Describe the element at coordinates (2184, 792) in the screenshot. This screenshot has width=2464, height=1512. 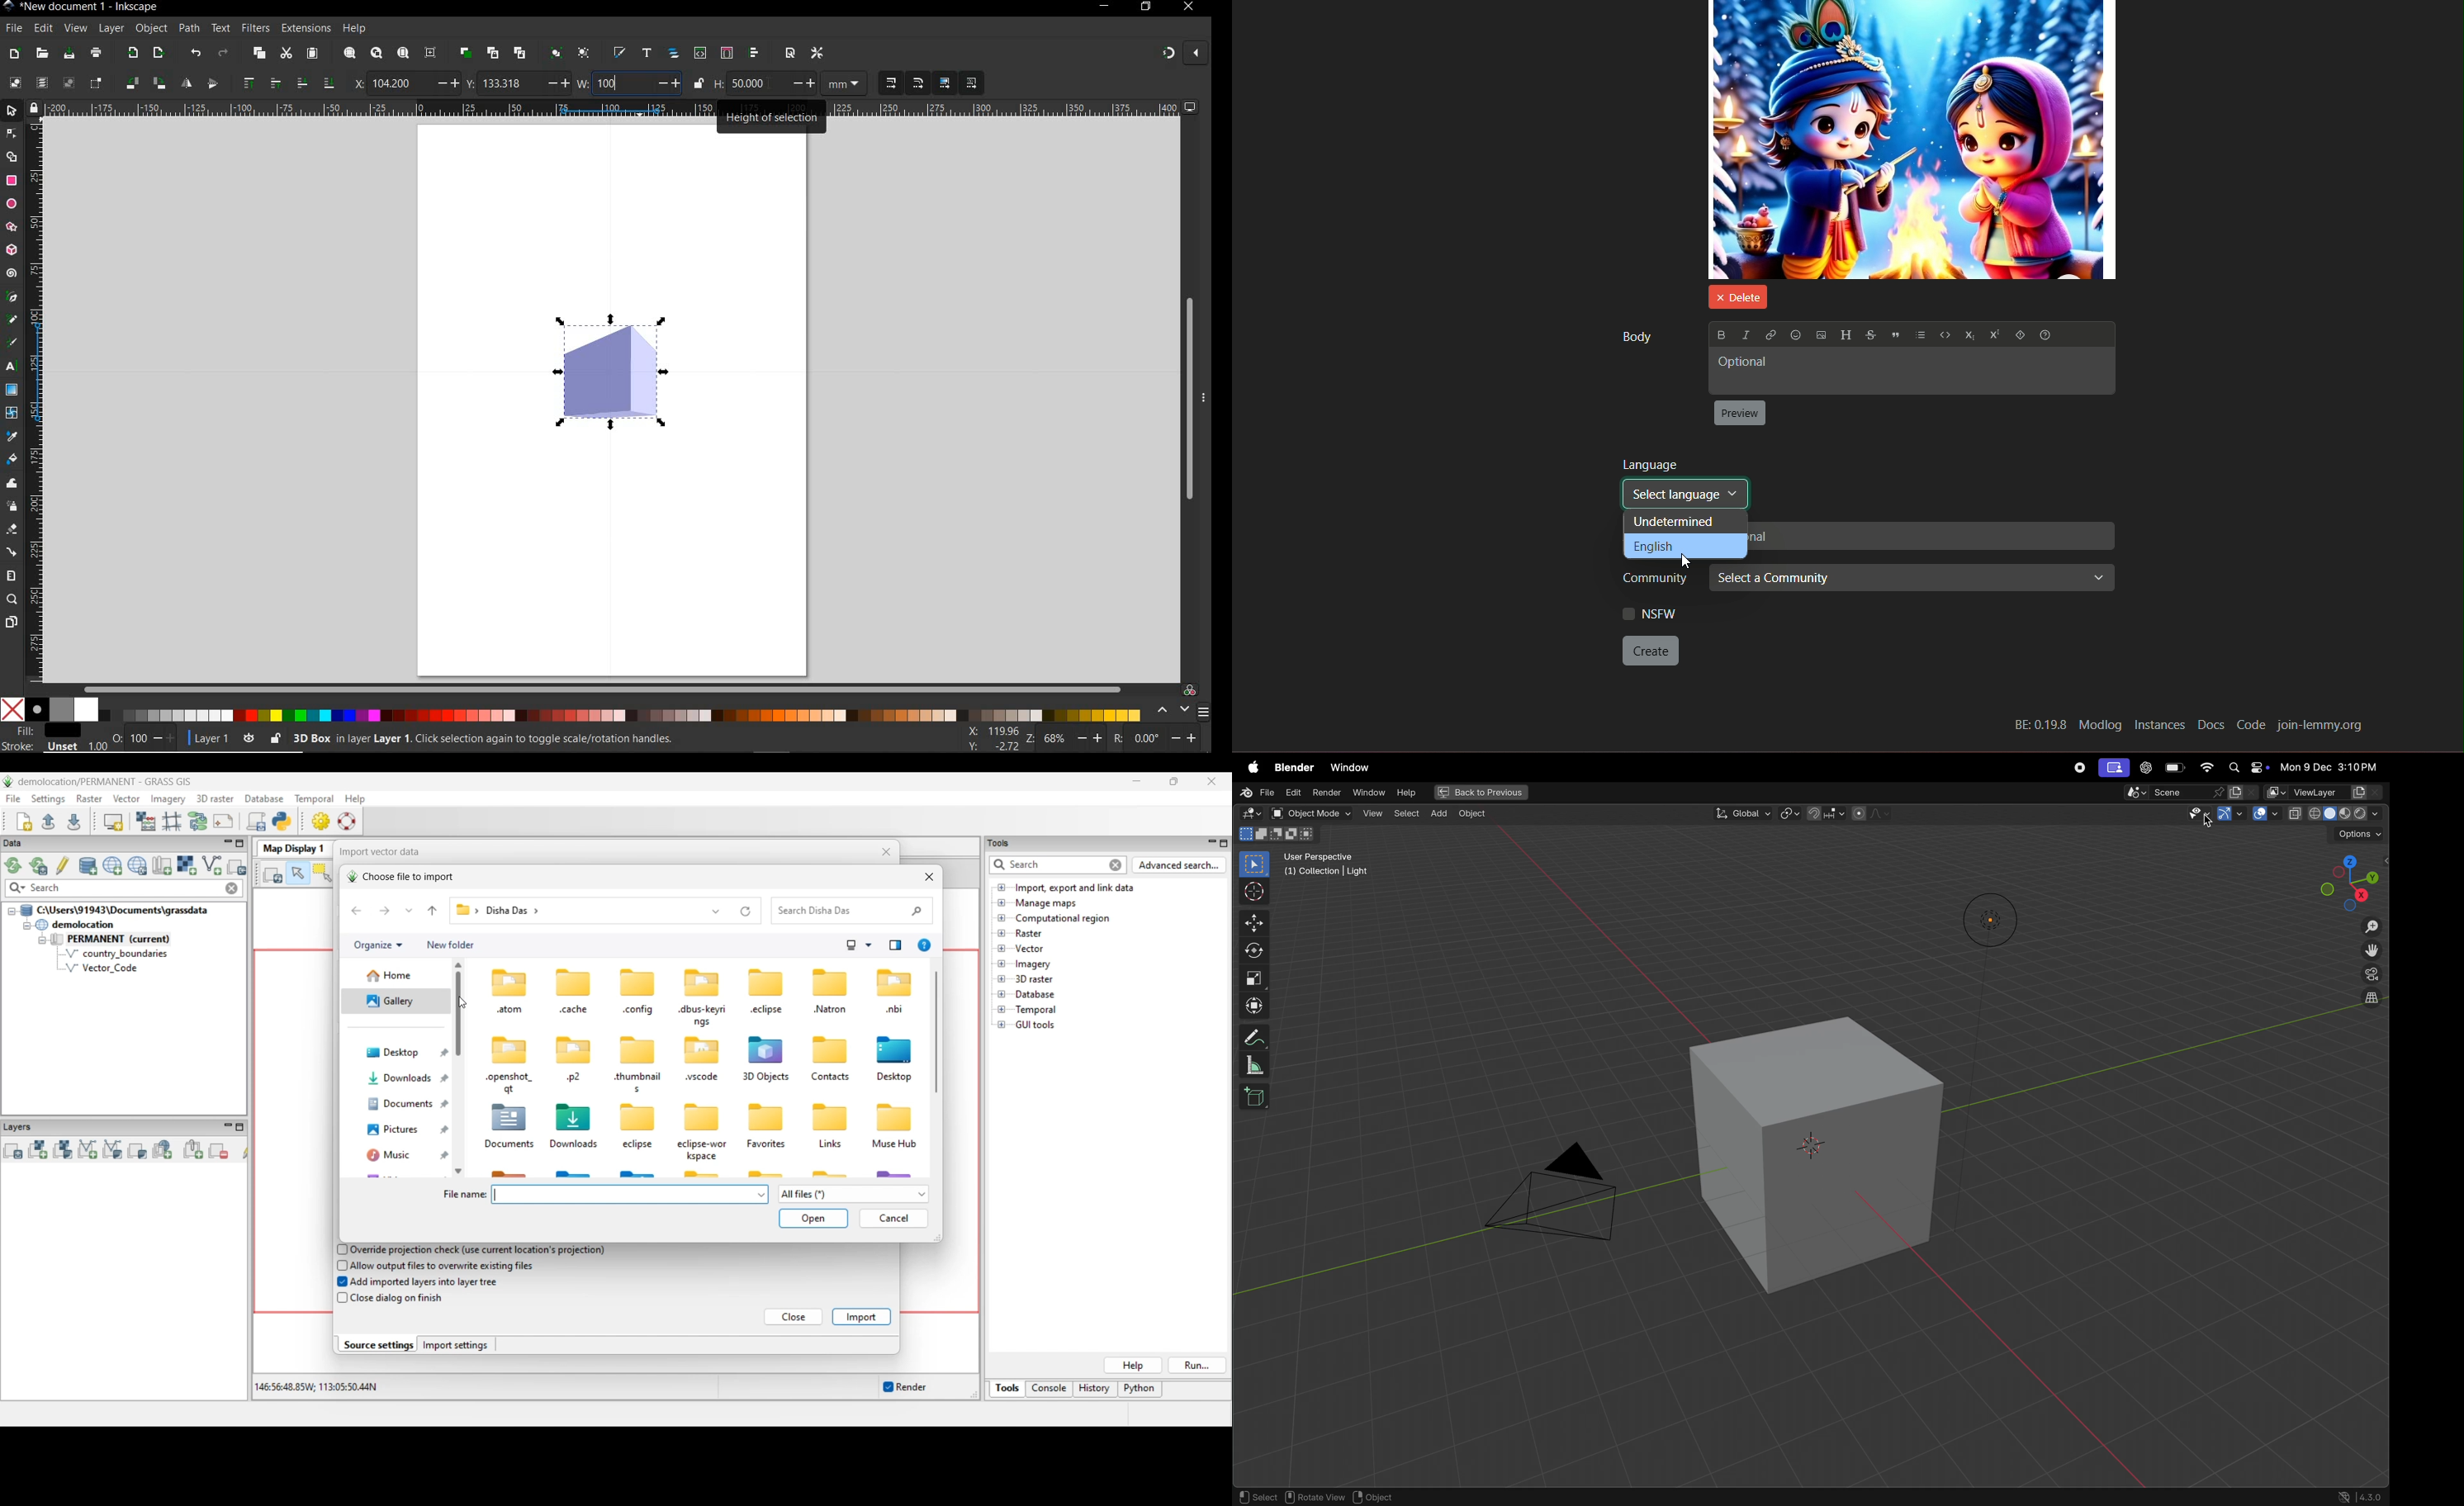
I see `scene` at that location.